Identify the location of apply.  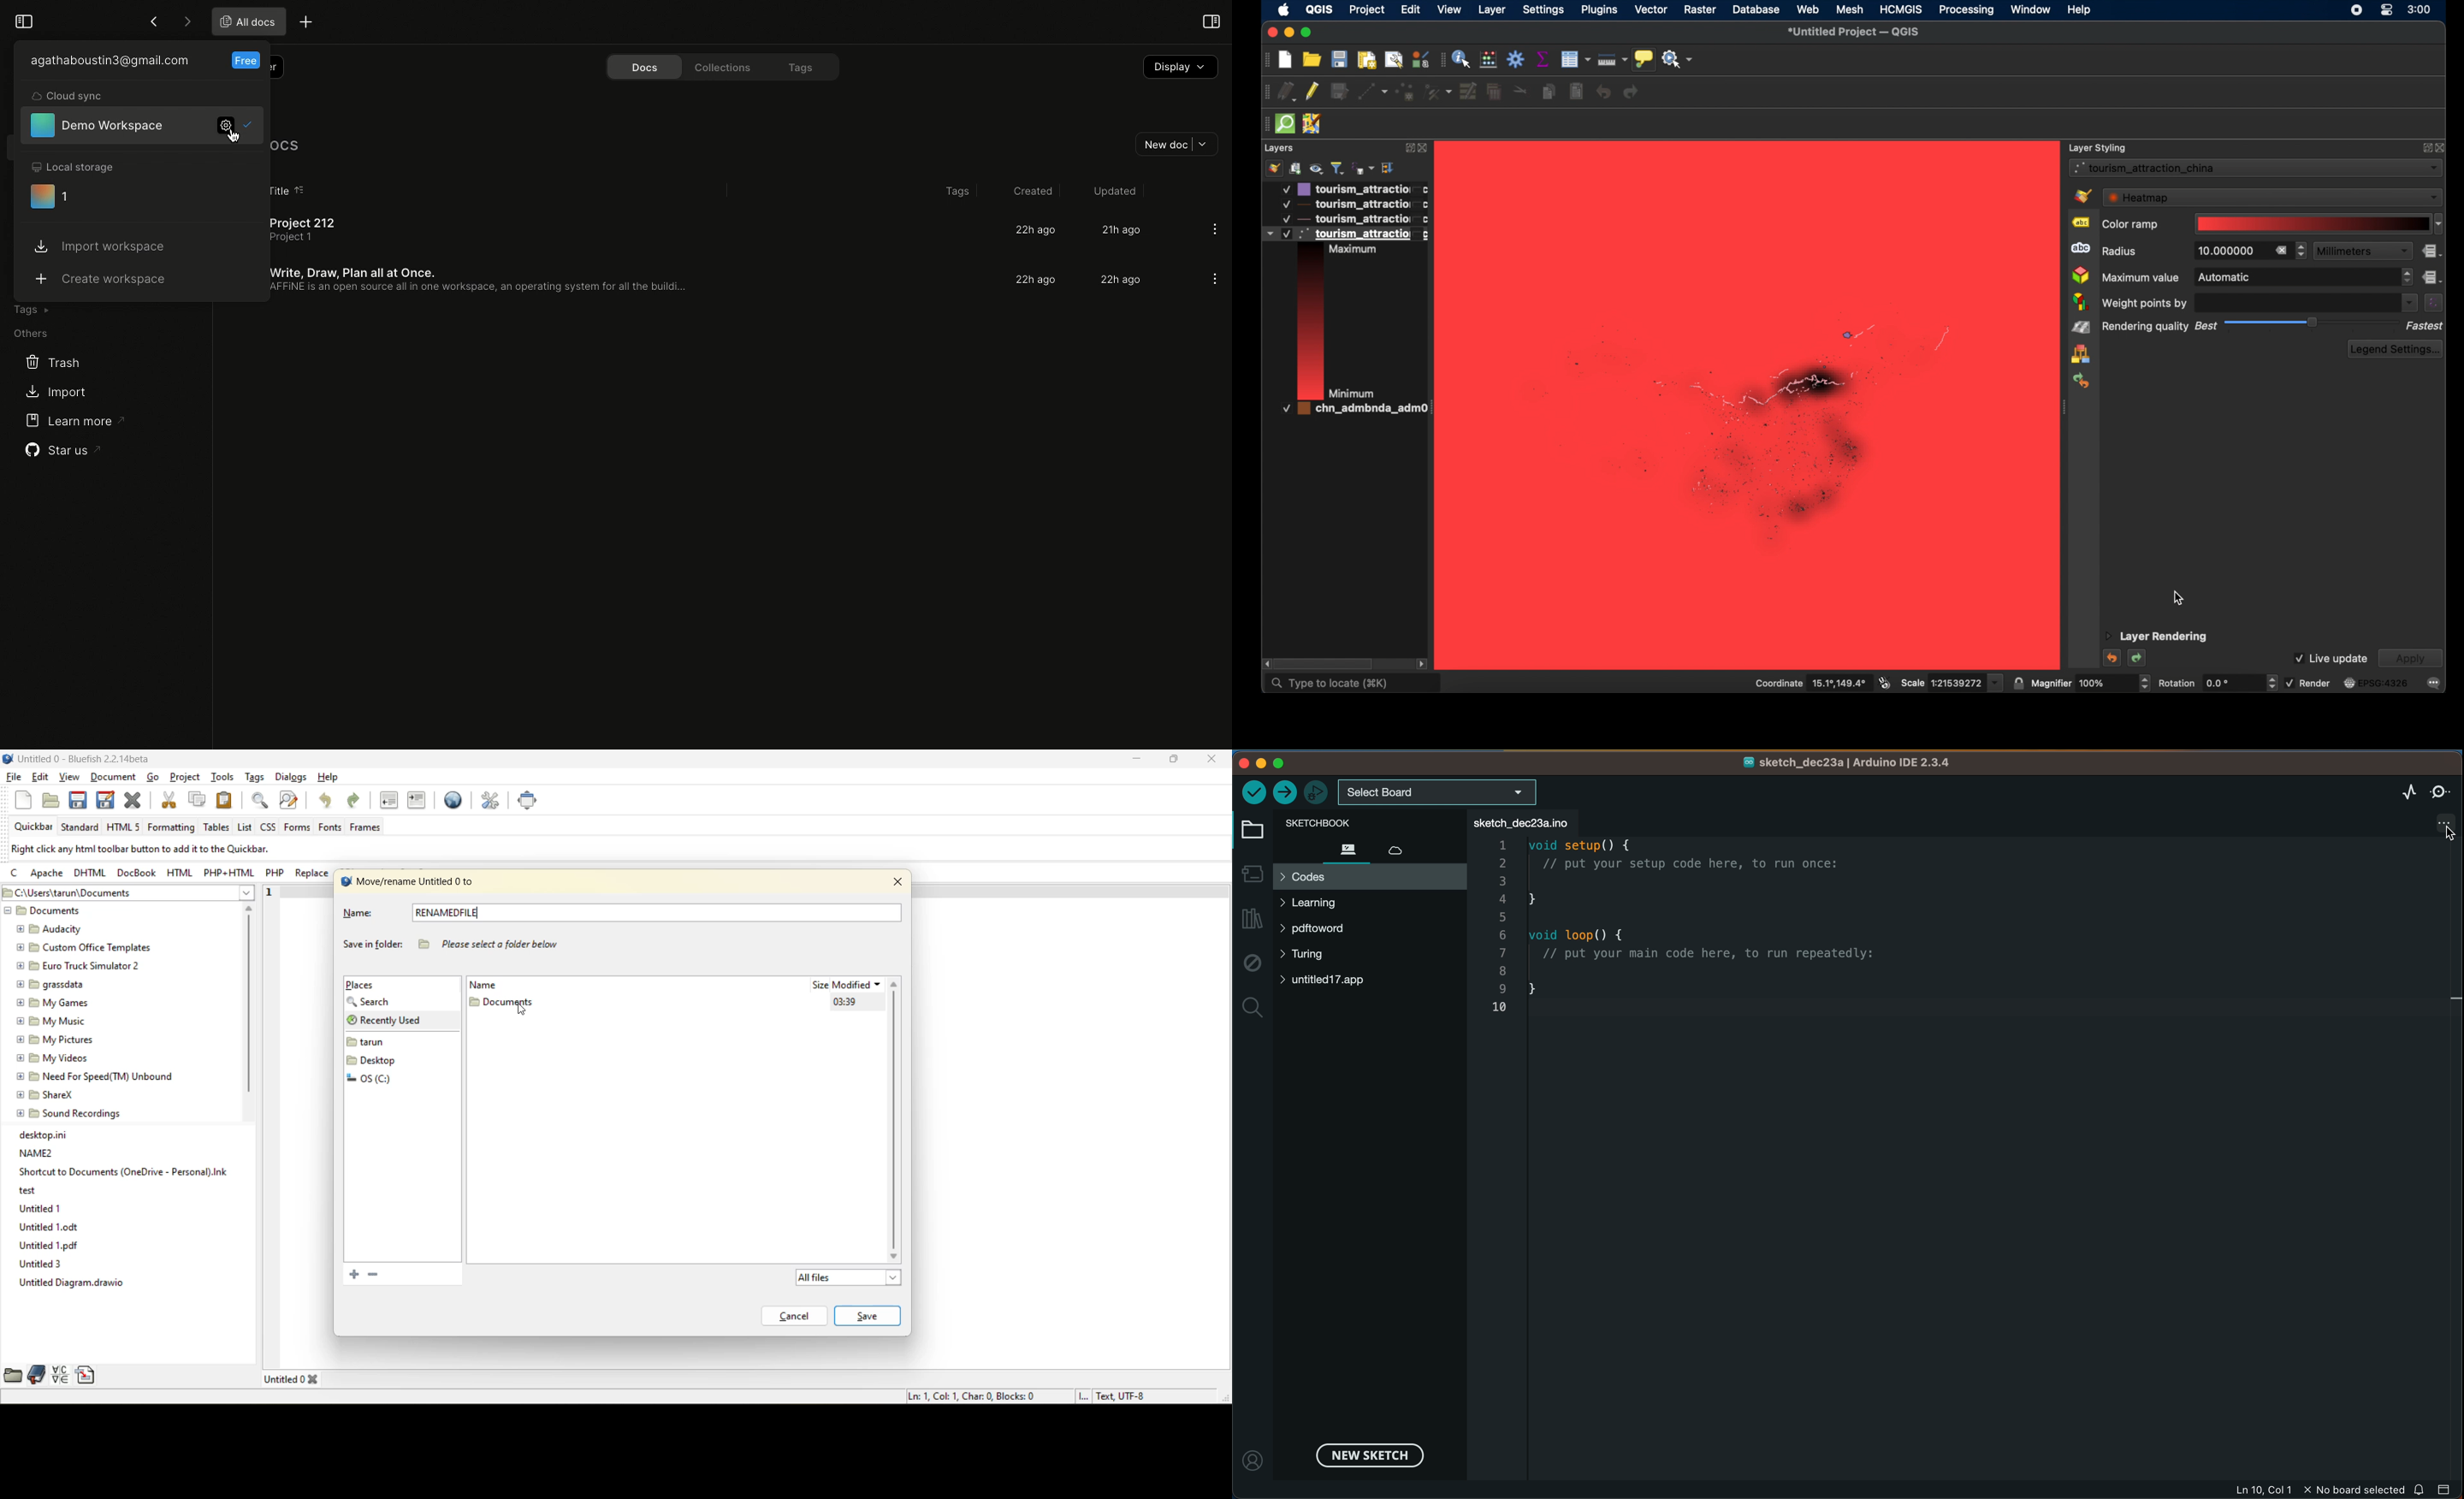
(2410, 659).